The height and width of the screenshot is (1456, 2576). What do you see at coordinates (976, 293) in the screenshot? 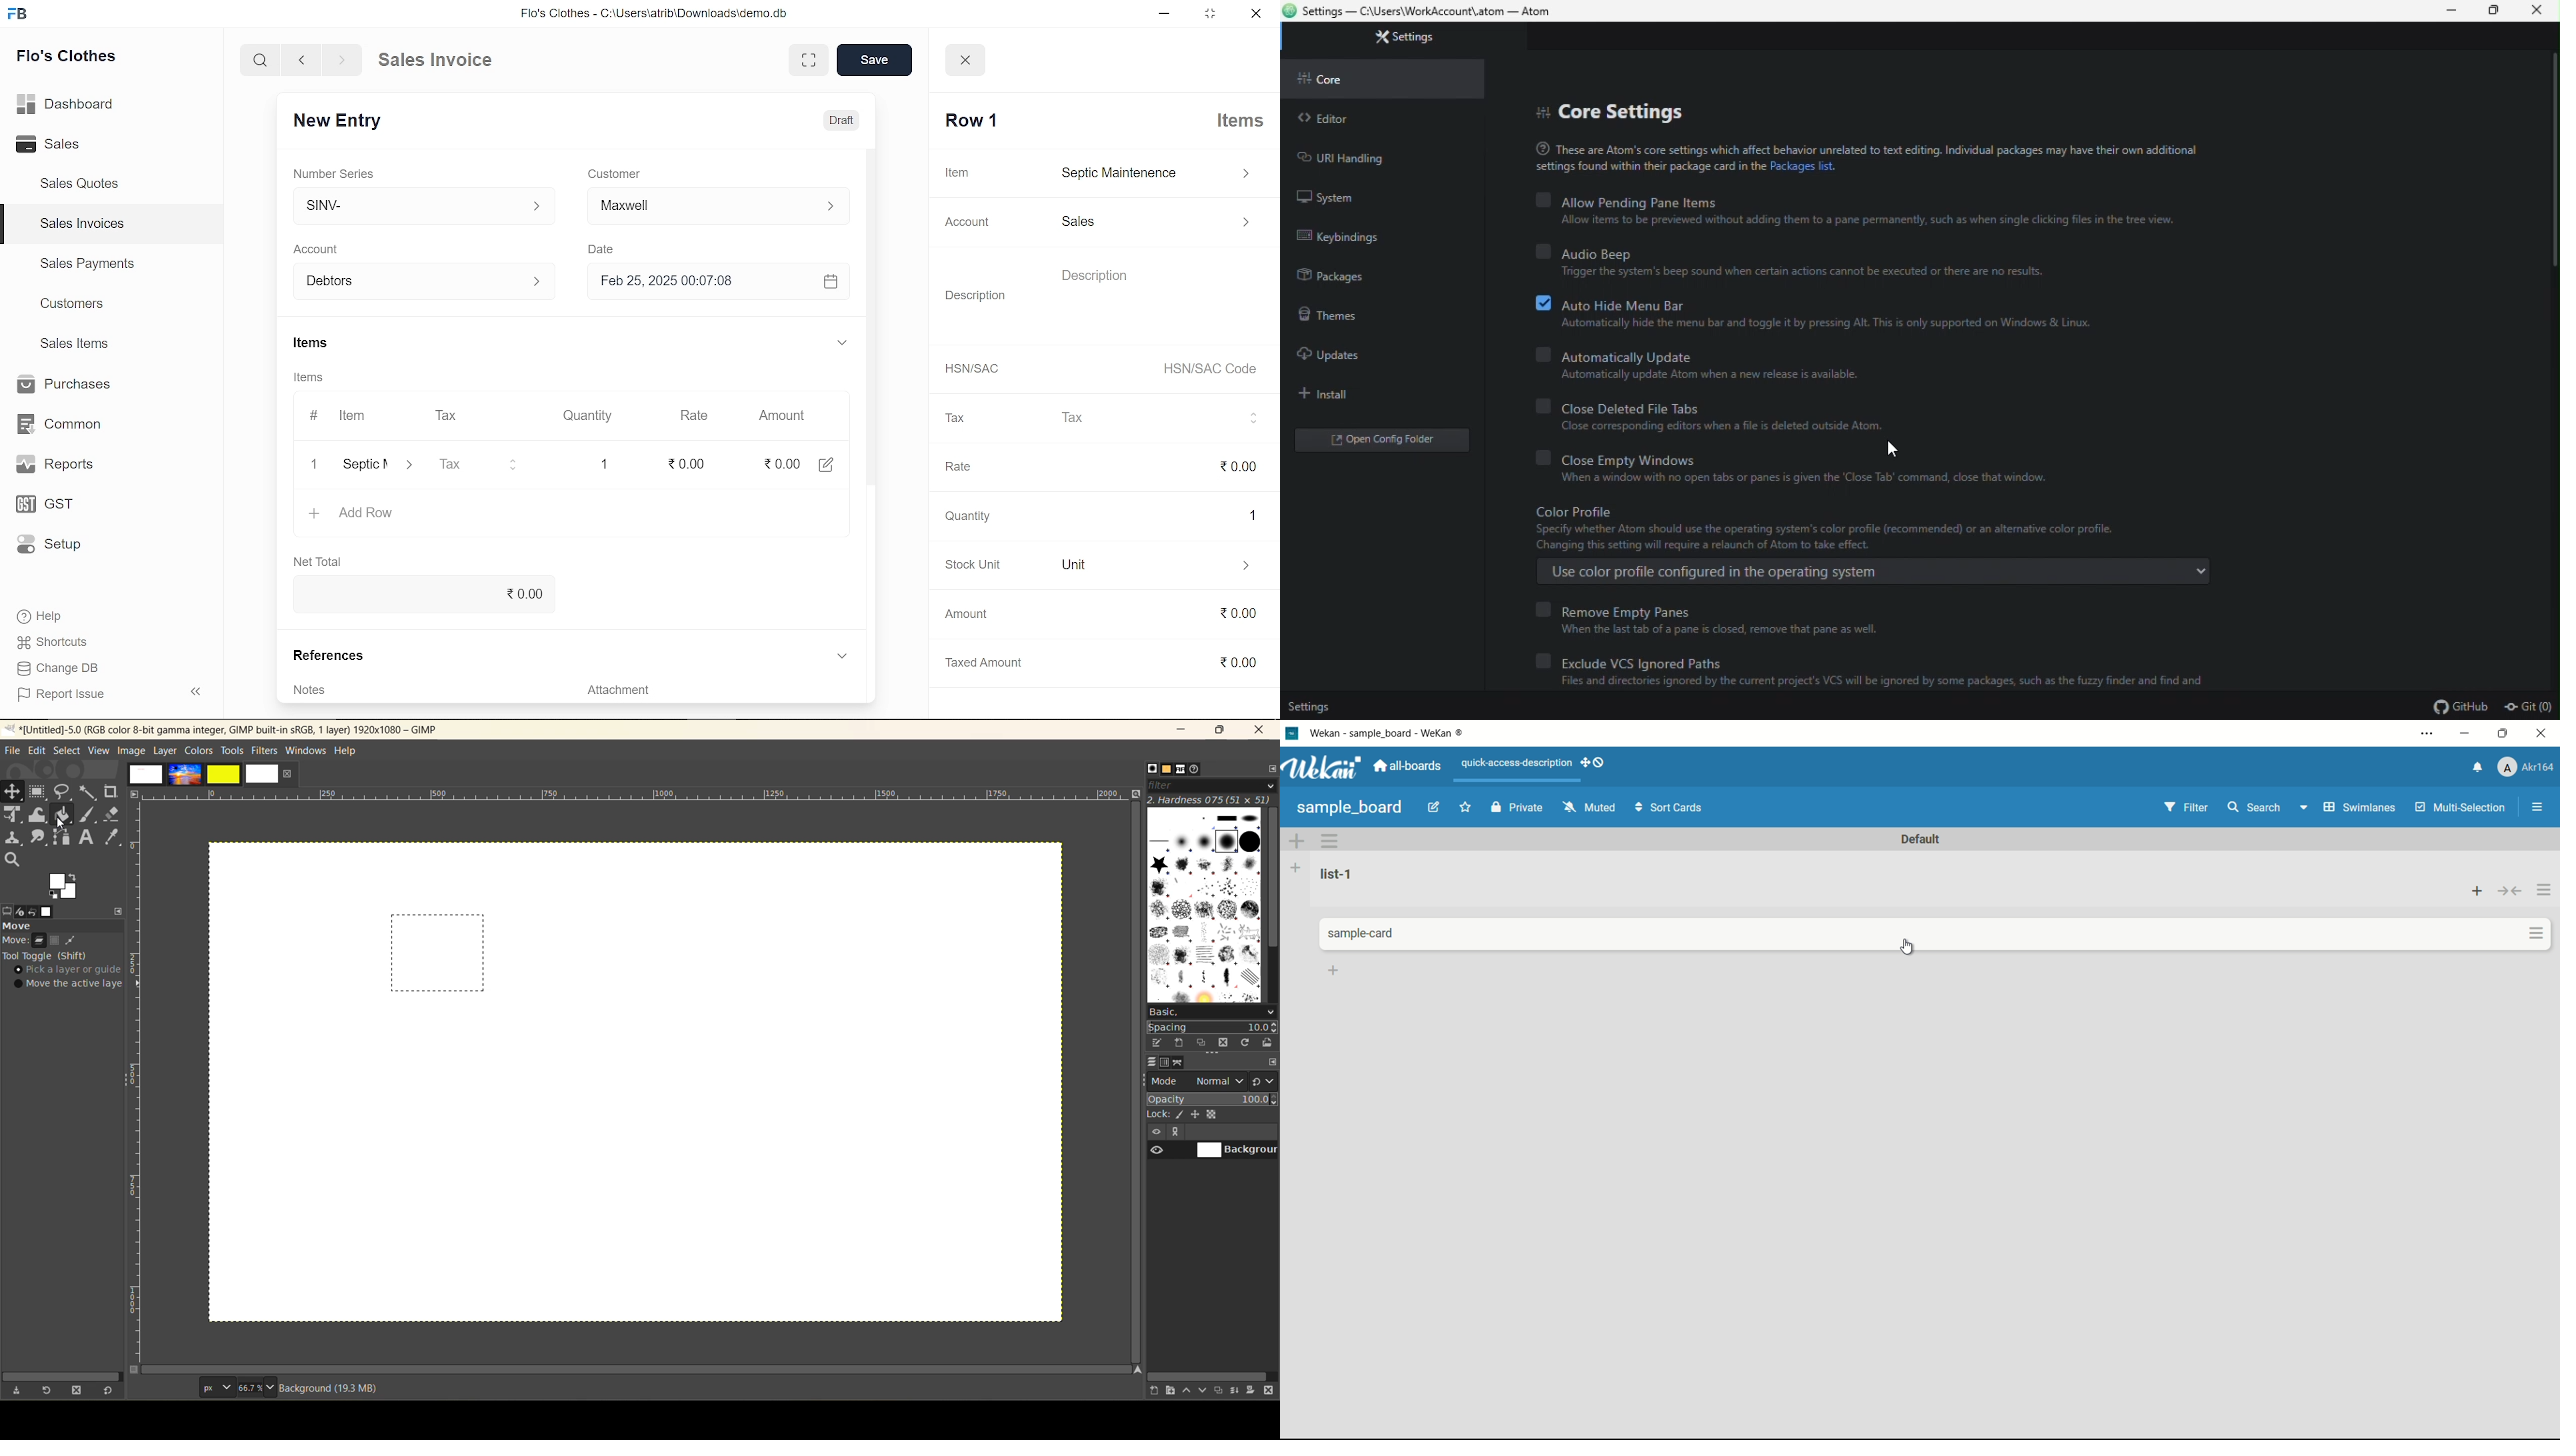
I see `Description` at bounding box center [976, 293].